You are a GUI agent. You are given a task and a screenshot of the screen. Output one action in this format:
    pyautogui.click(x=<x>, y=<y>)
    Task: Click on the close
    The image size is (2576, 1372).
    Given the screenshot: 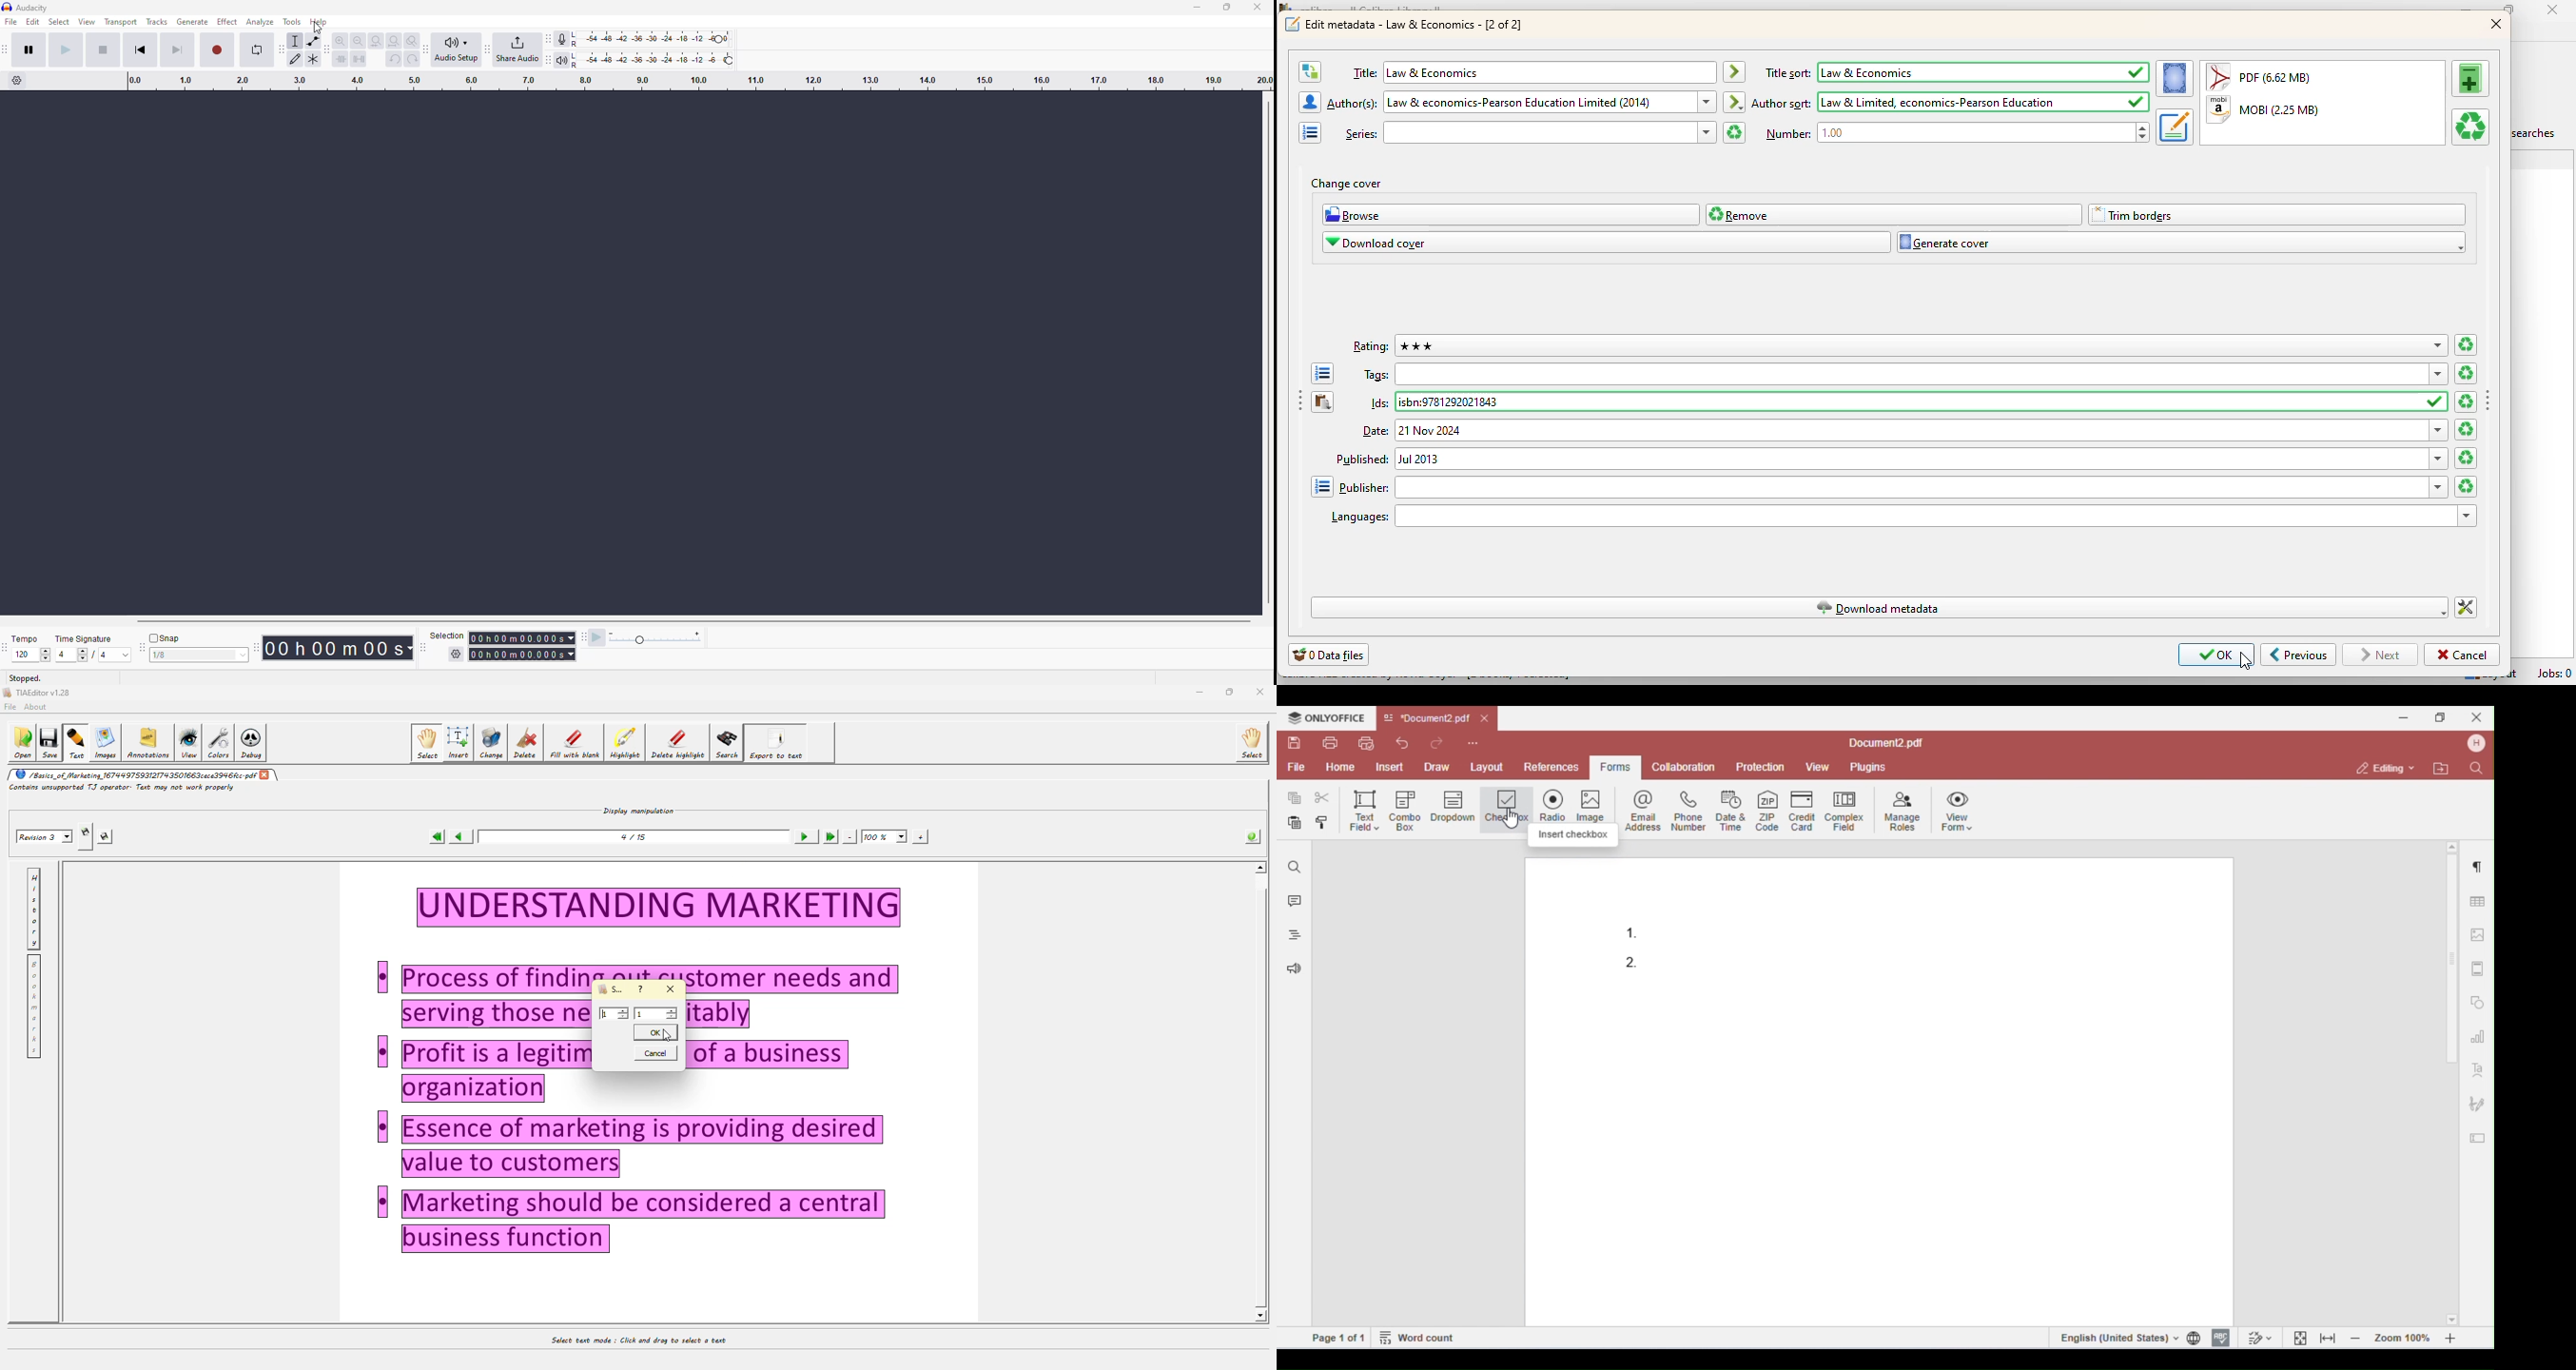 What is the action you would take?
    pyautogui.click(x=2557, y=10)
    